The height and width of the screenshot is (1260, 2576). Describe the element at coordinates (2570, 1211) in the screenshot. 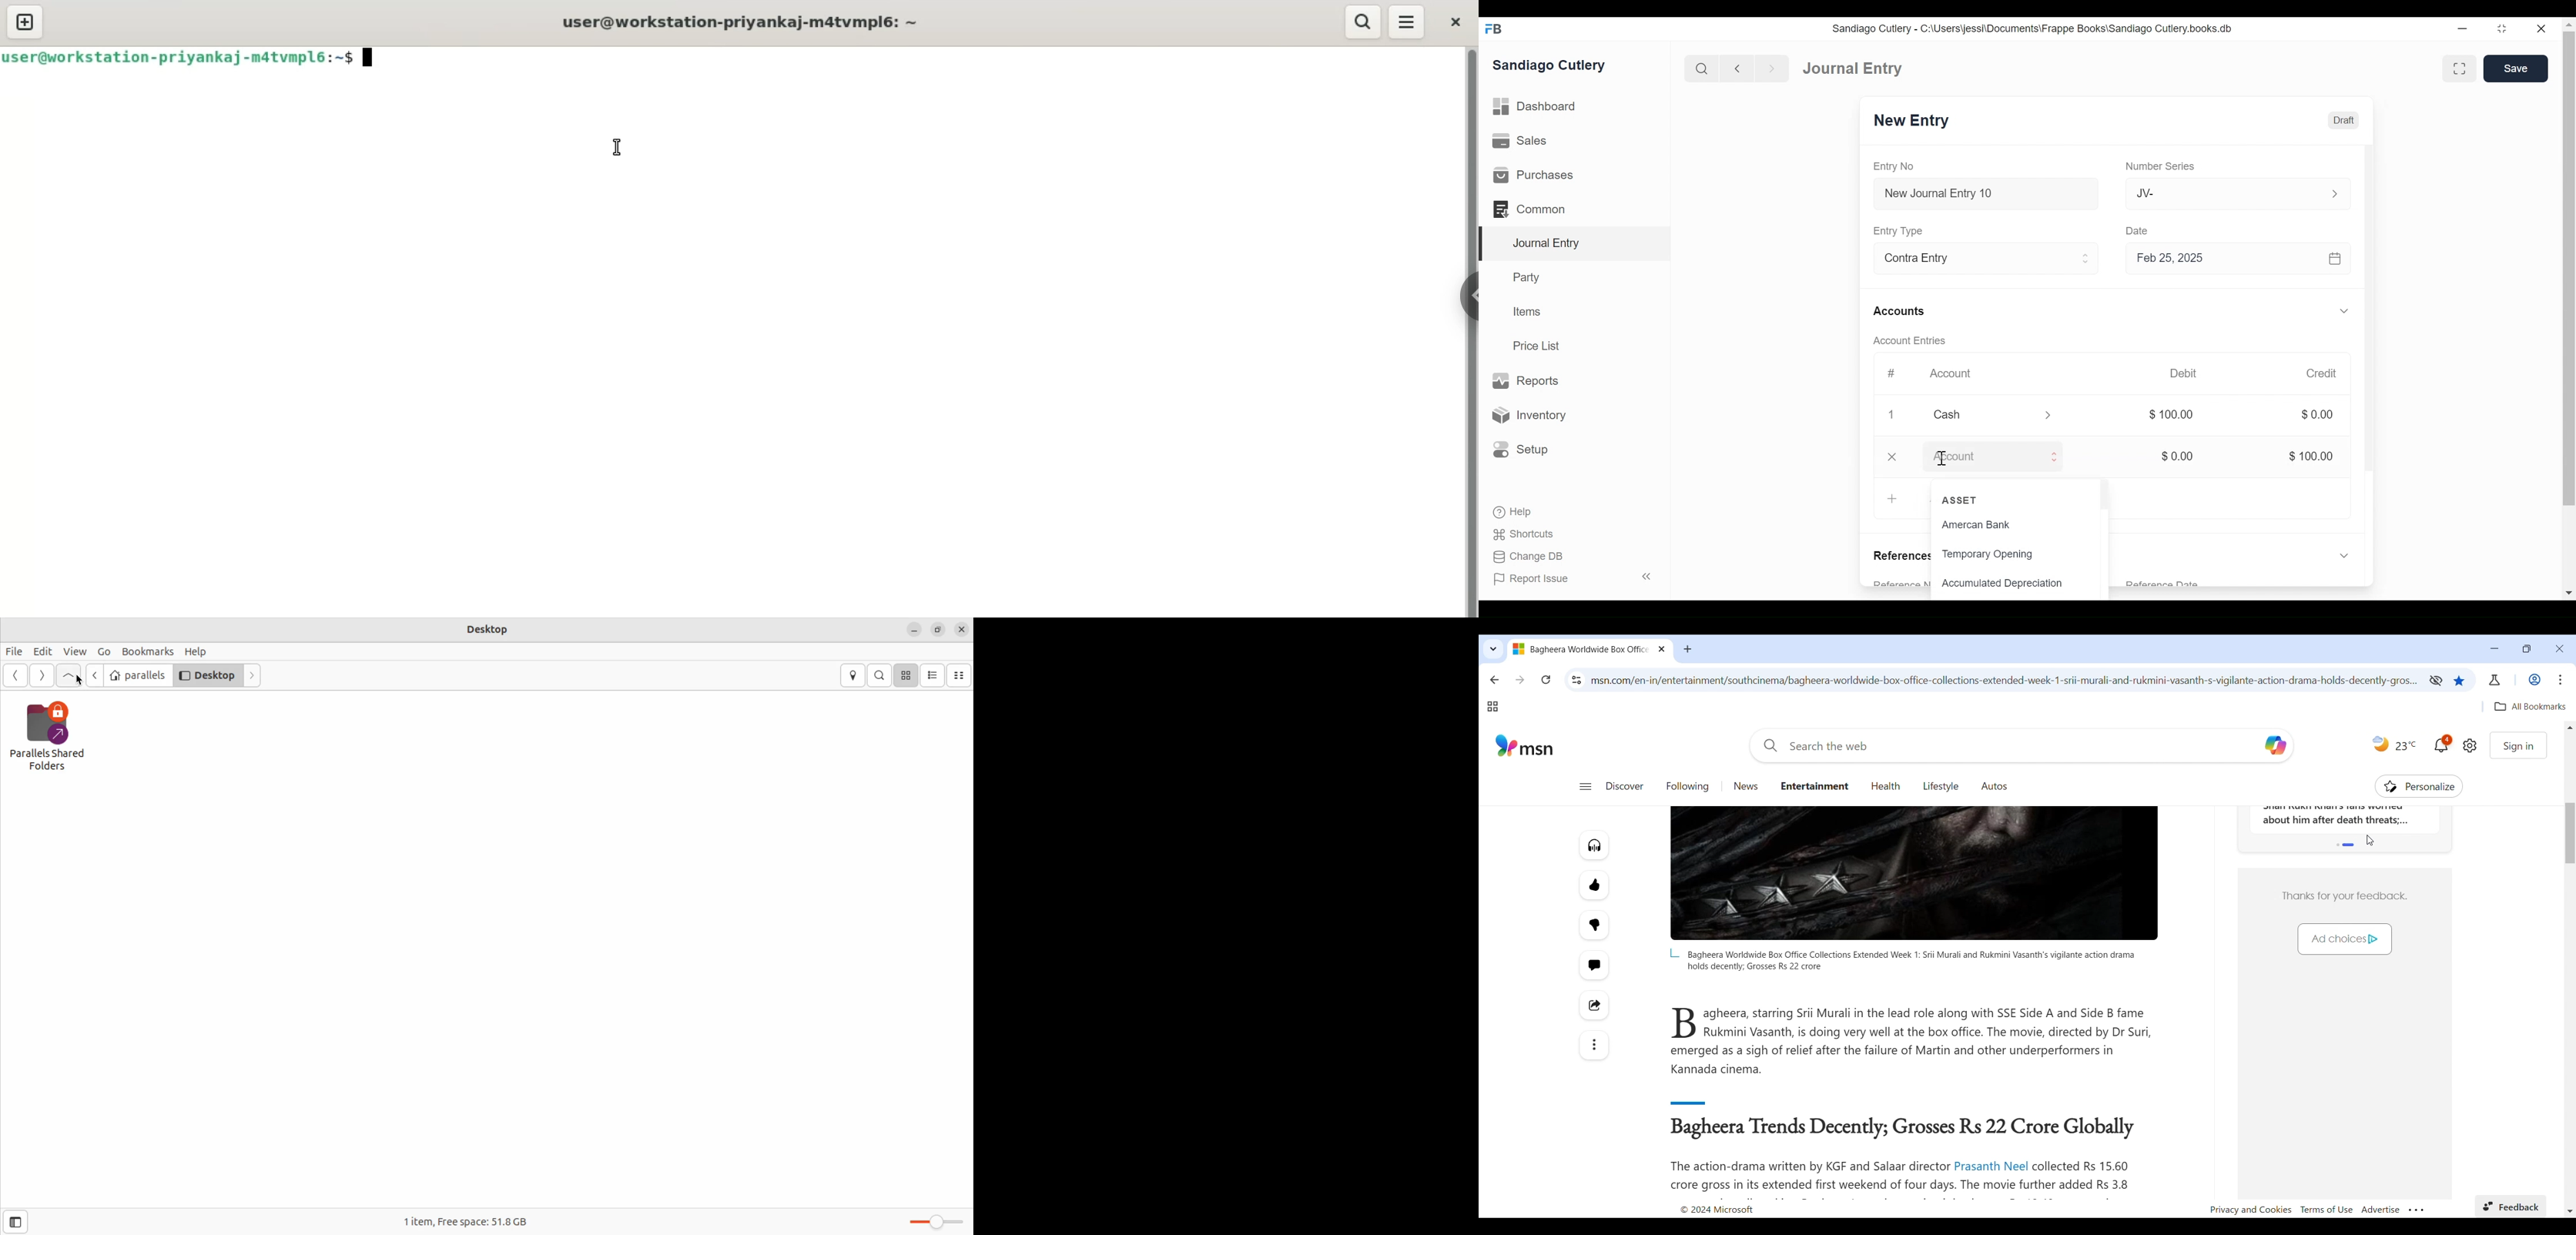

I see `Quick slide to bottom` at that location.